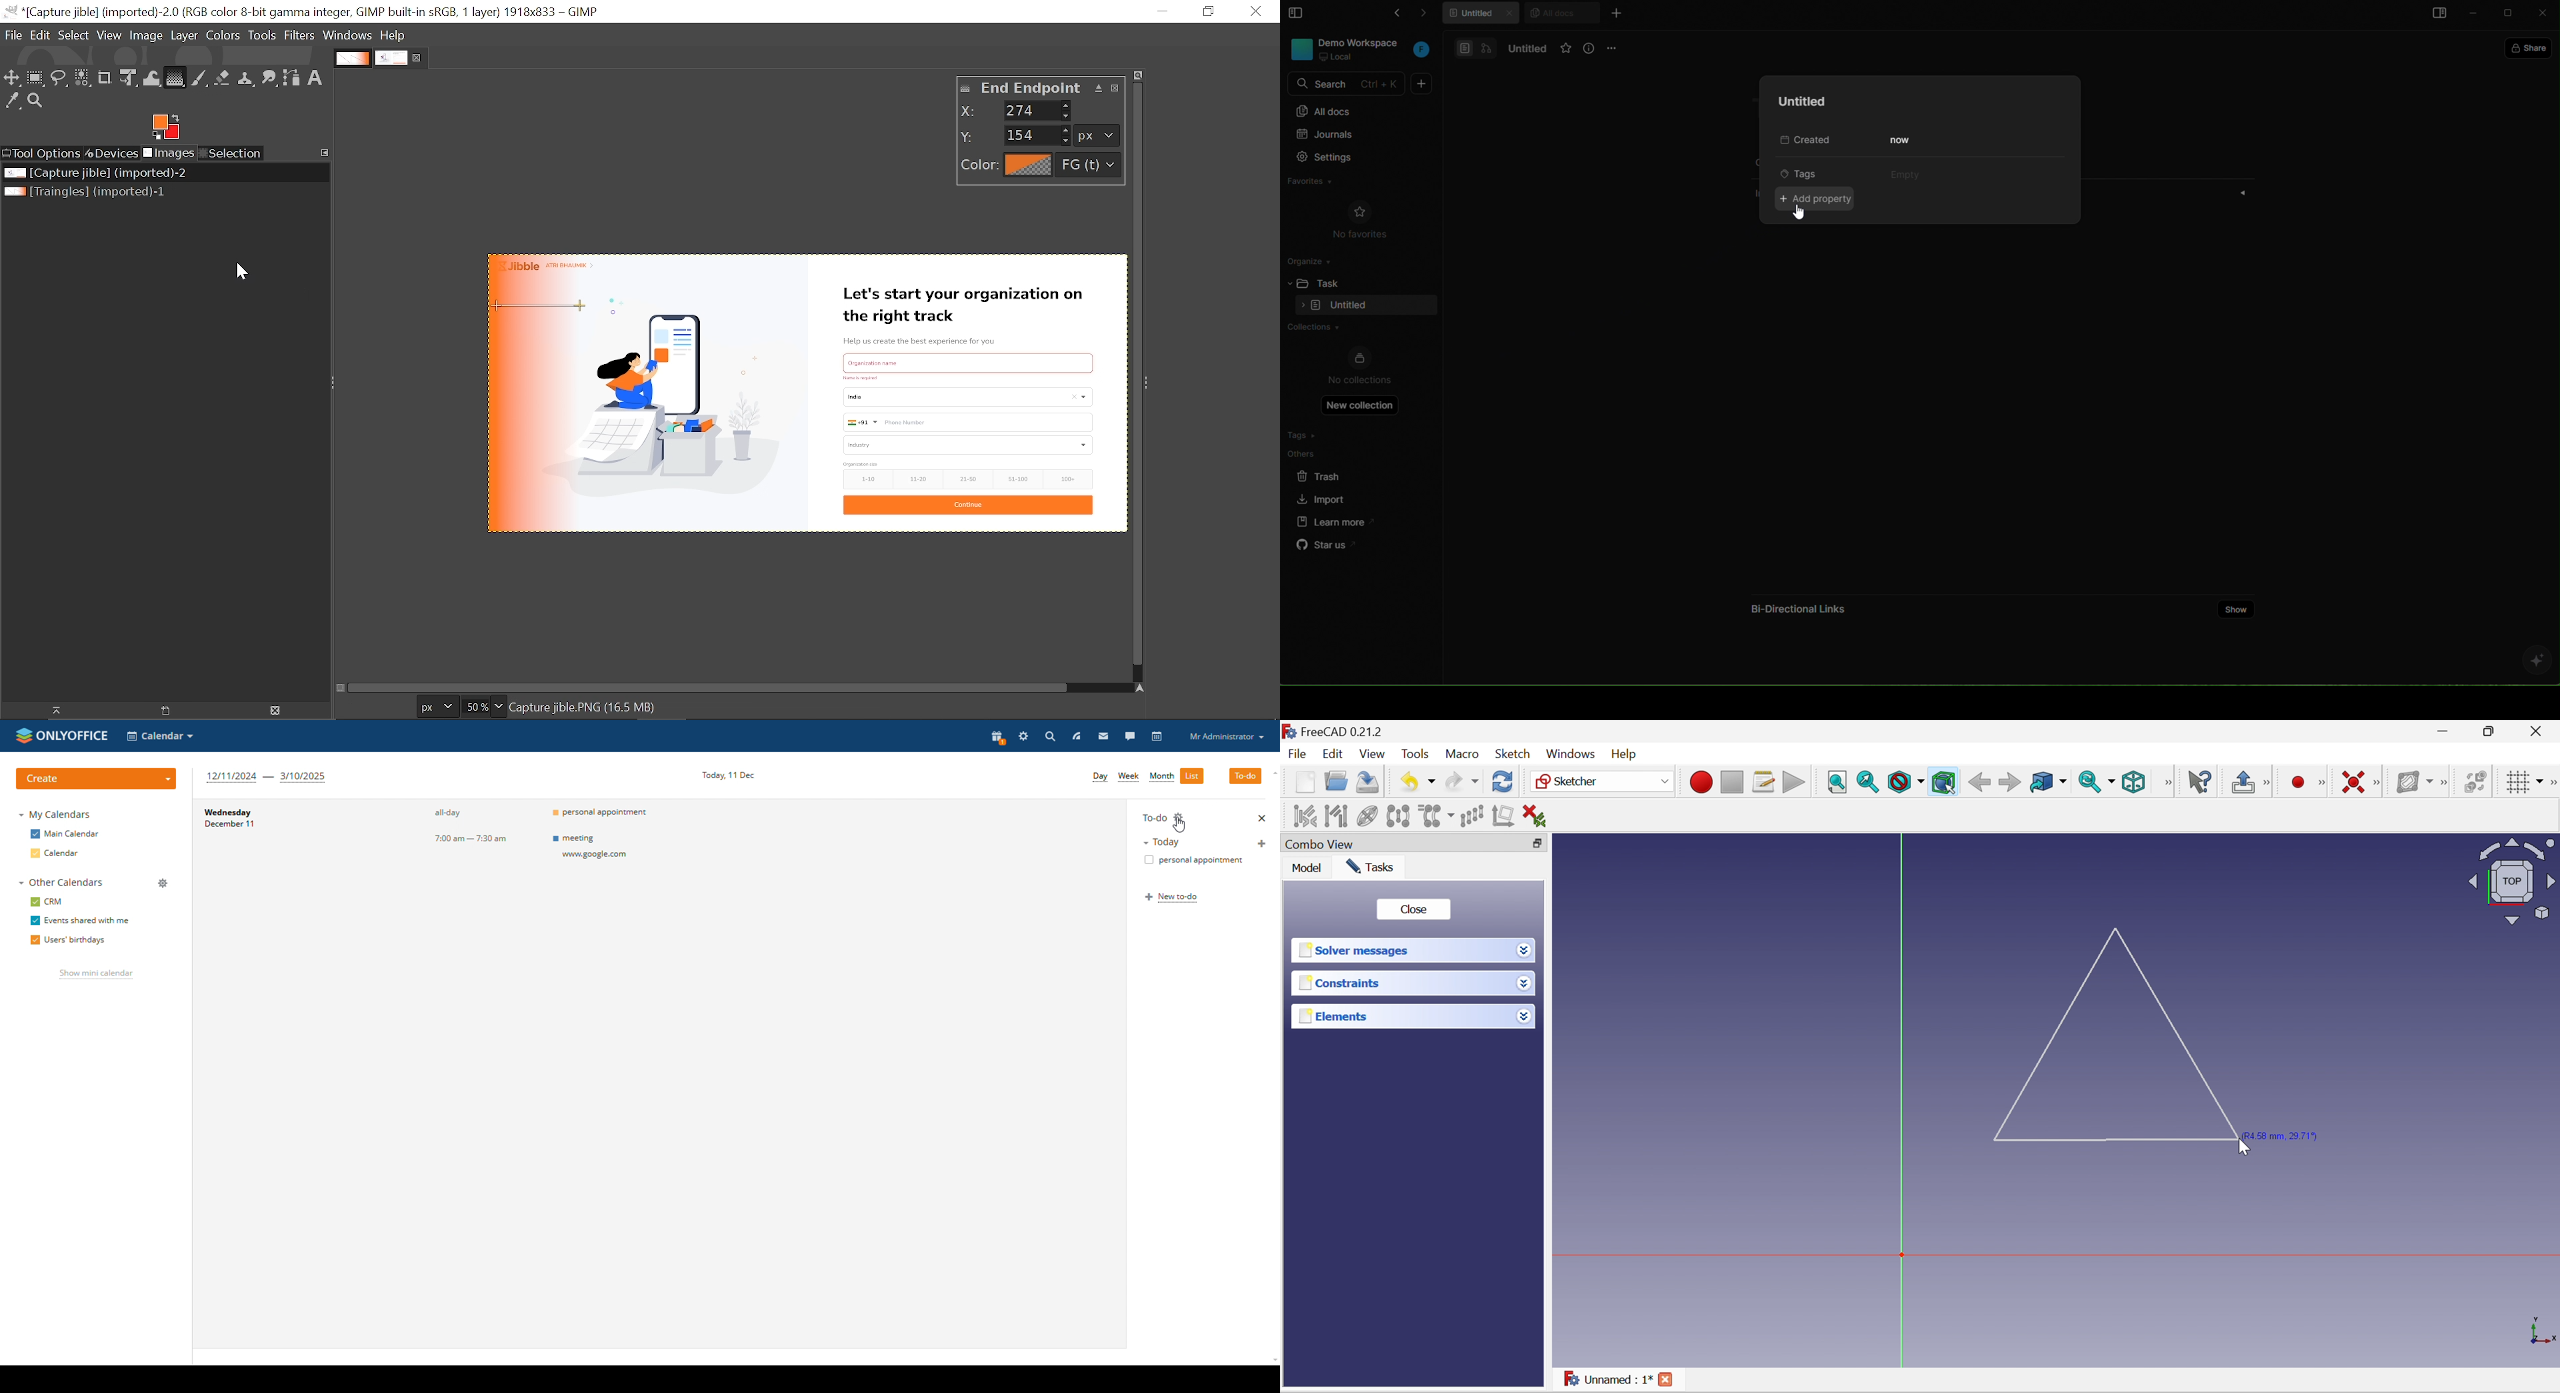  What do you see at coordinates (67, 940) in the screenshot?
I see `users' birthdays` at bounding box center [67, 940].